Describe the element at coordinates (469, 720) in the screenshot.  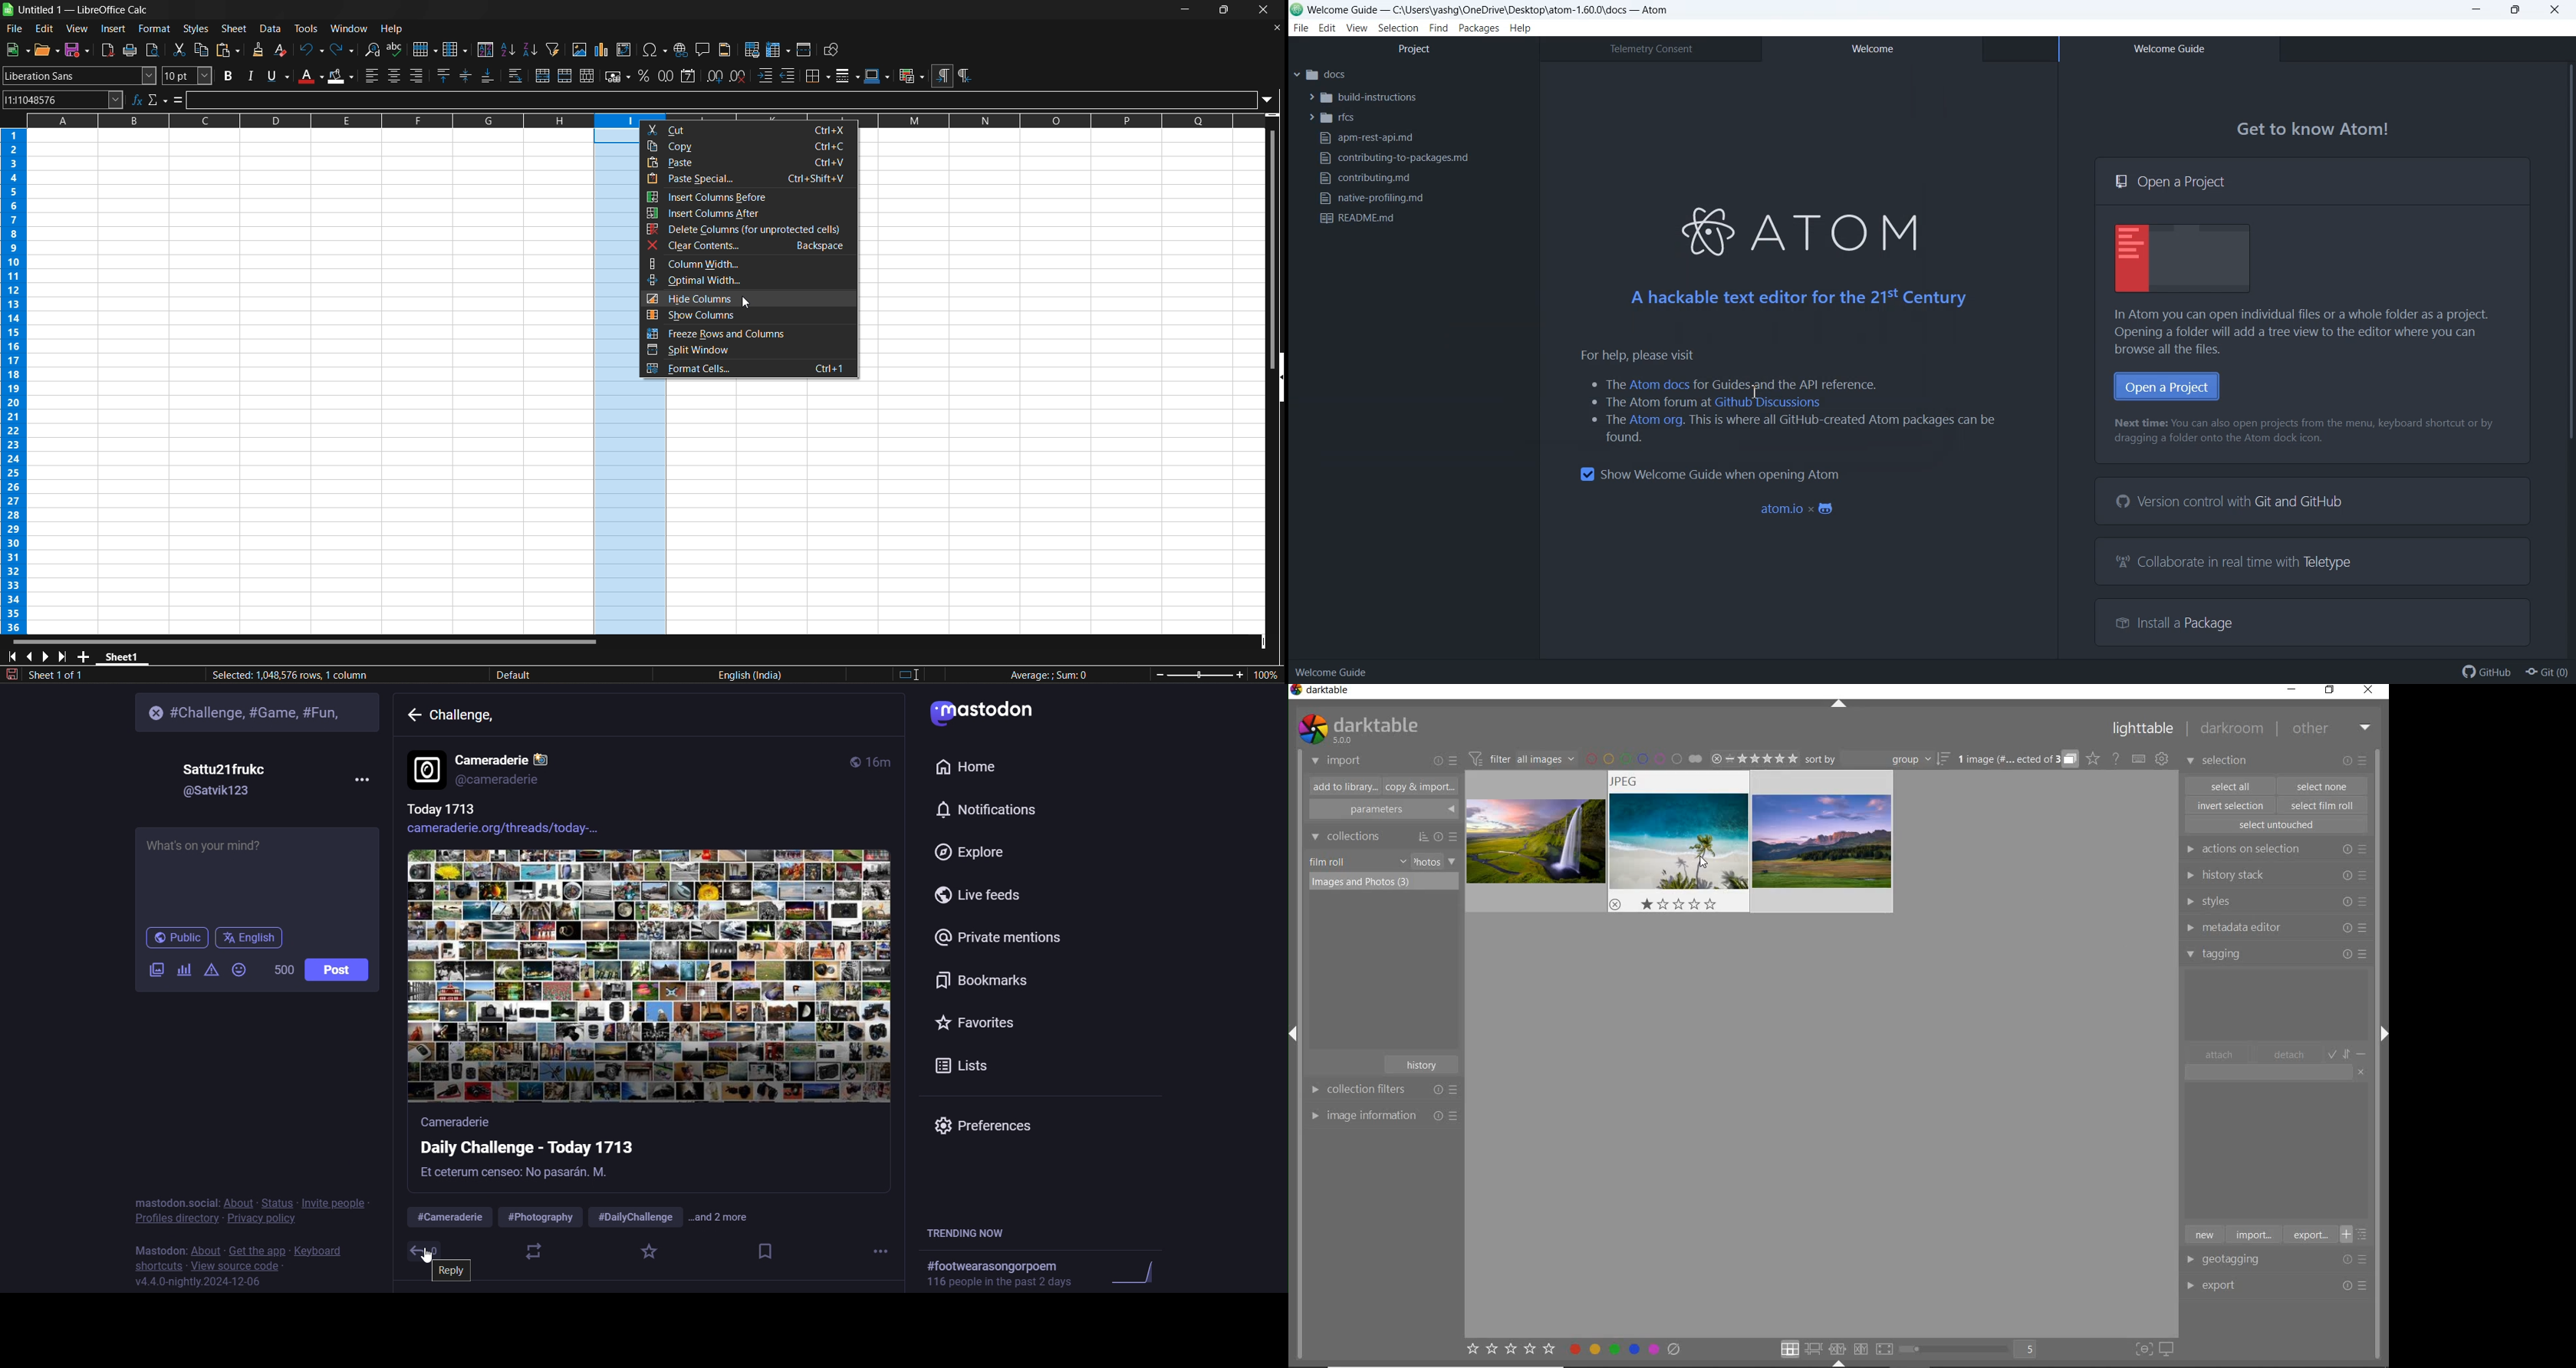
I see `challenge` at that location.